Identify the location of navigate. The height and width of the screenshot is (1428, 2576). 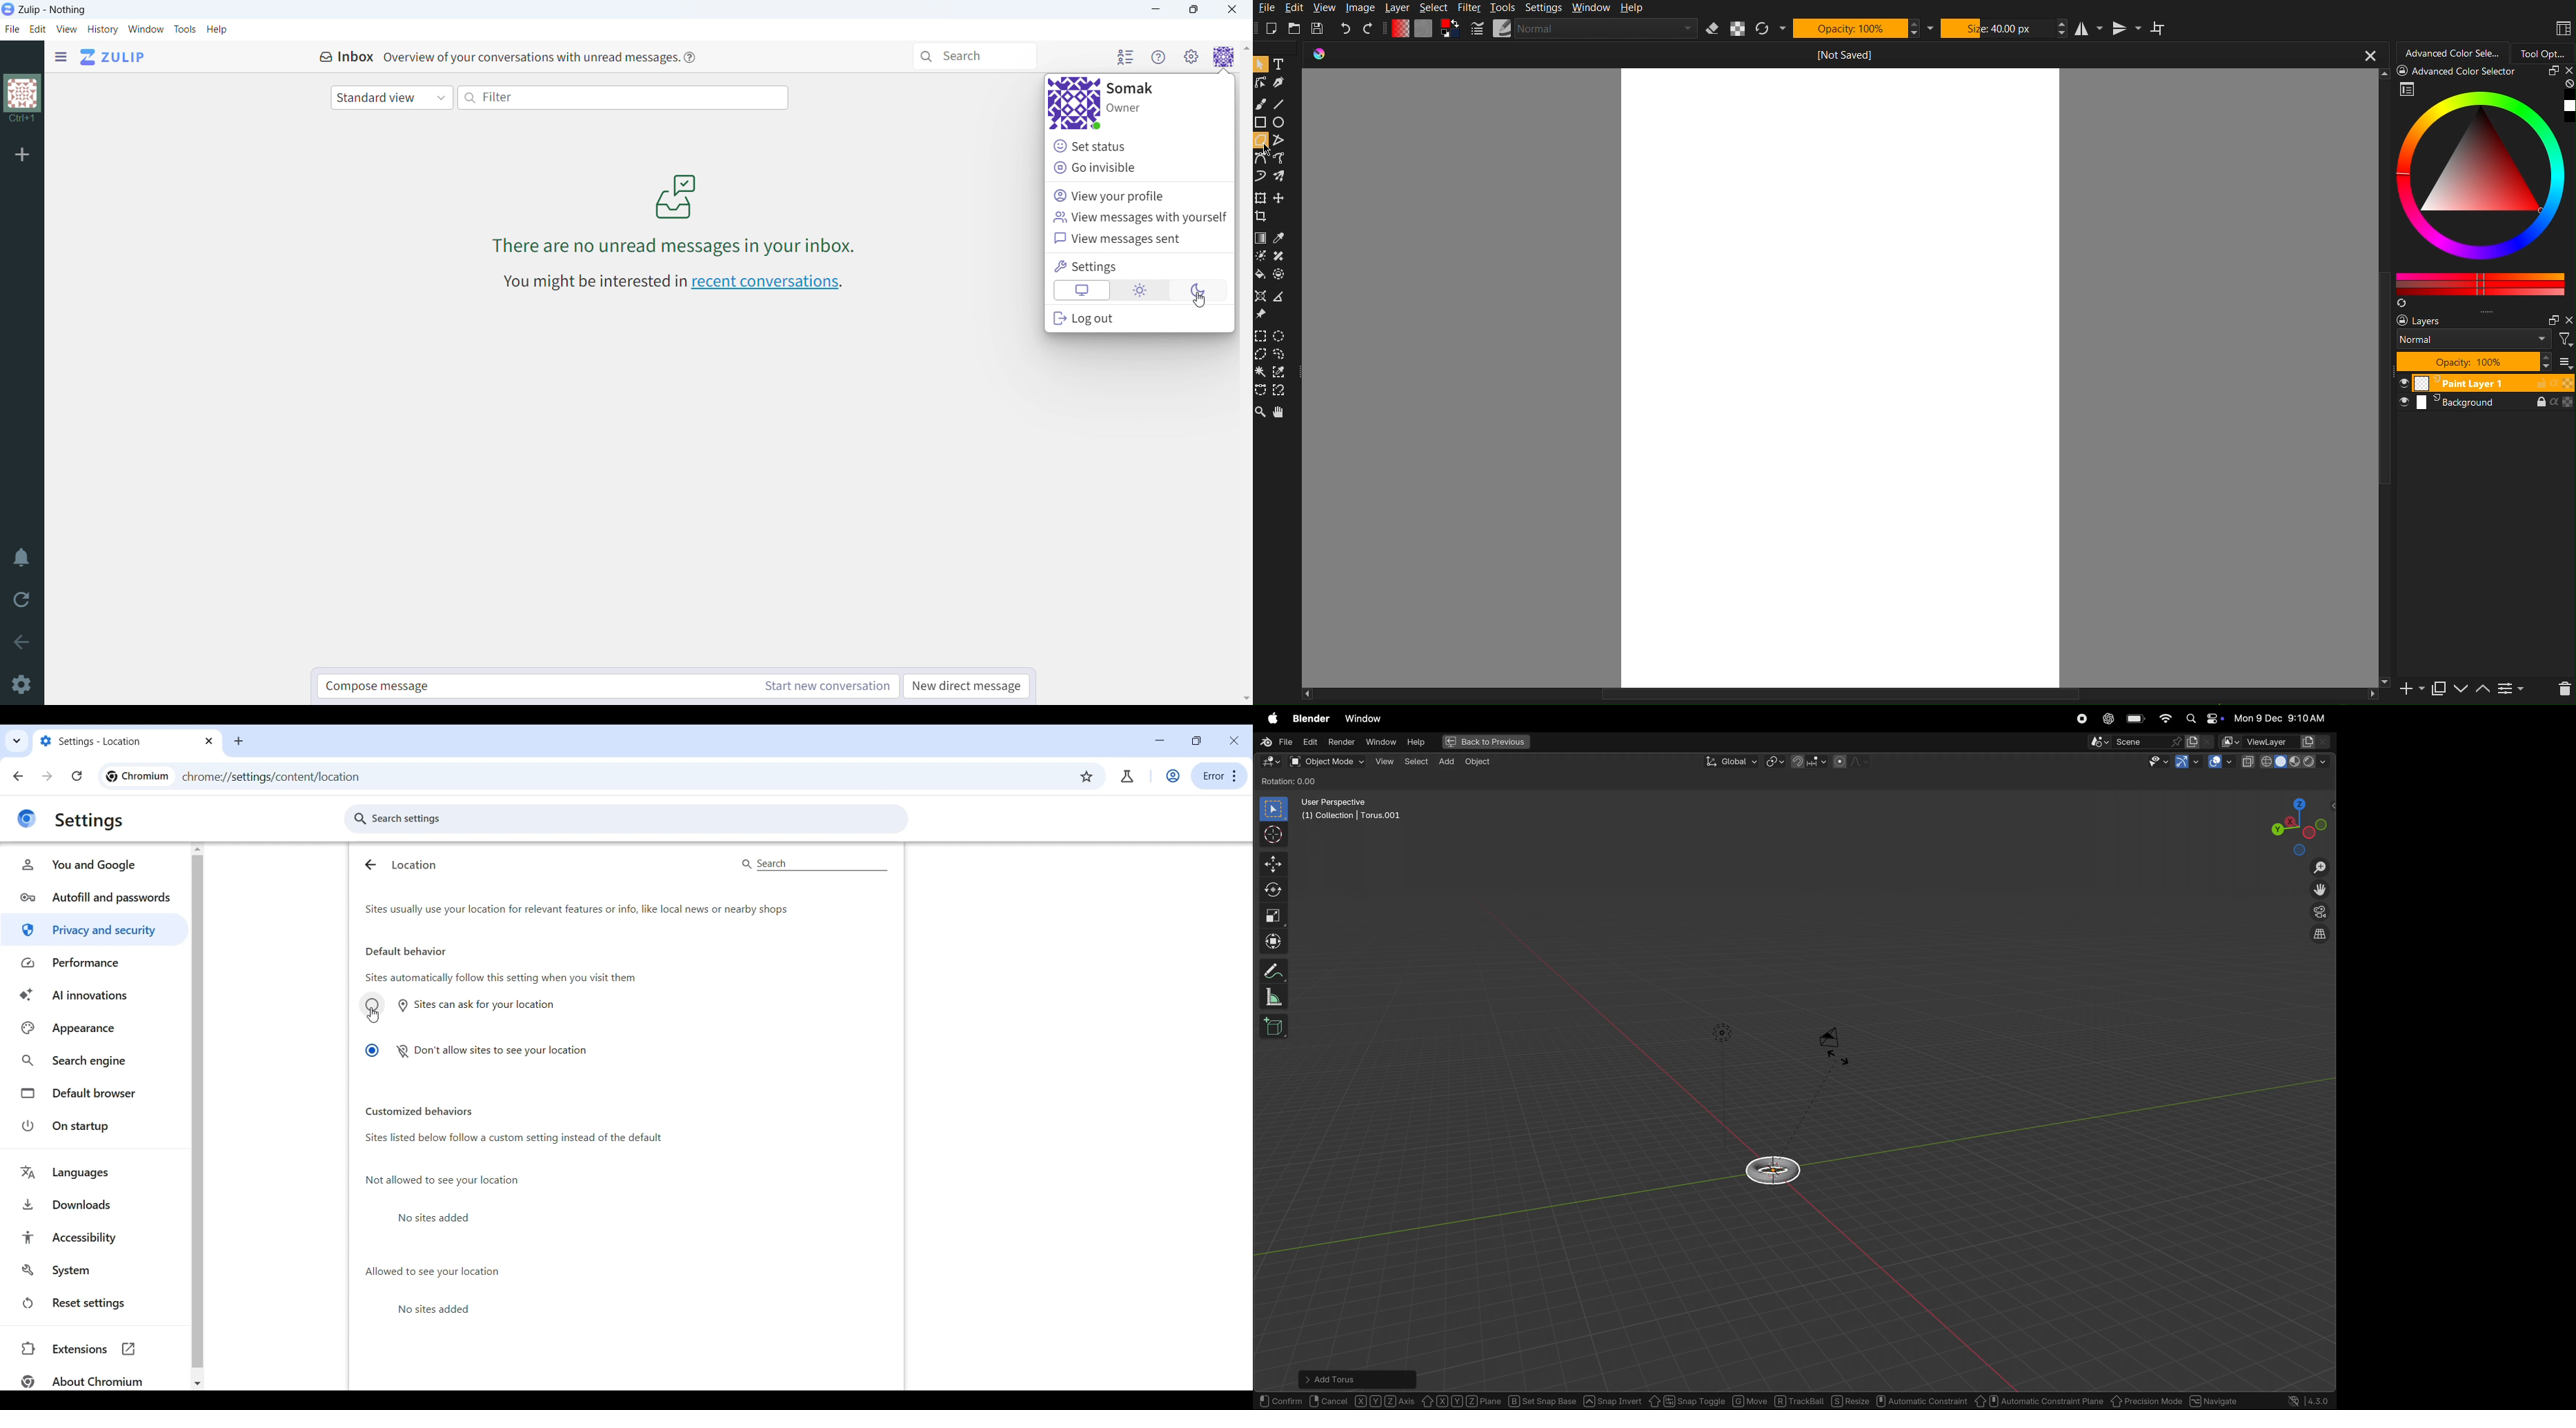
(2217, 1400).